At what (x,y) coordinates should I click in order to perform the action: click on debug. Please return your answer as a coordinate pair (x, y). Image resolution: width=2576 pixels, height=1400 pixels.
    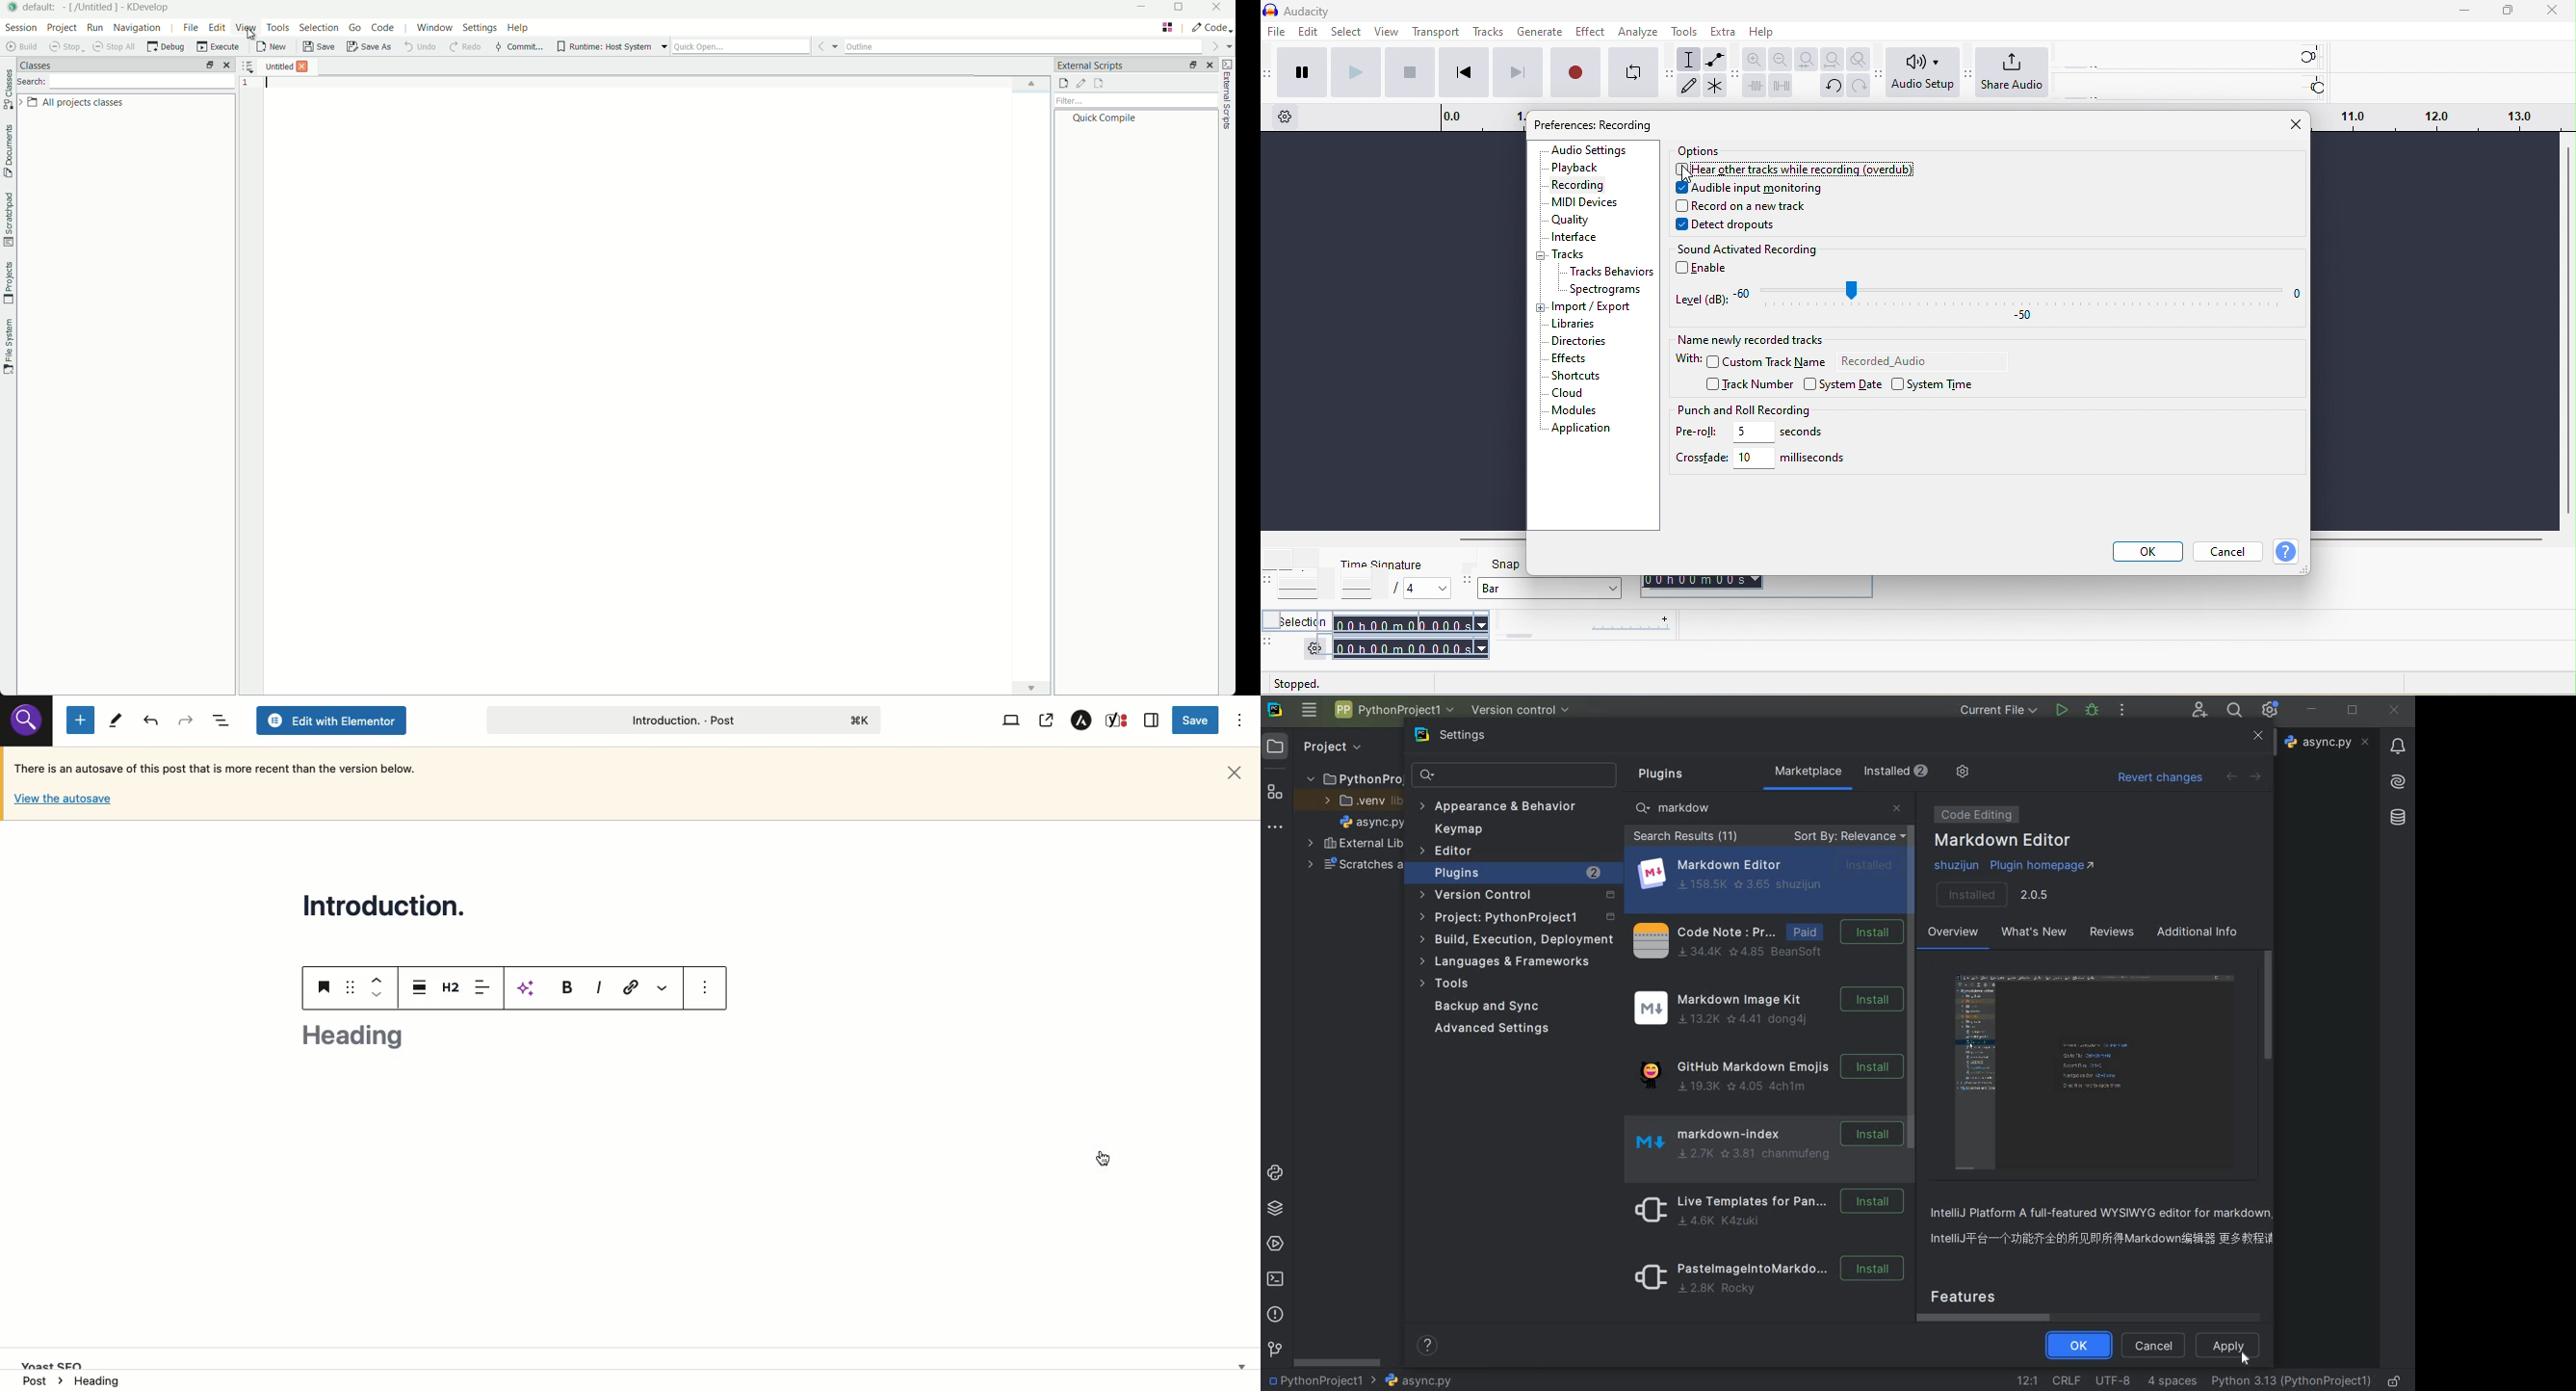
    Looking at the image, I should click on (169, 46).